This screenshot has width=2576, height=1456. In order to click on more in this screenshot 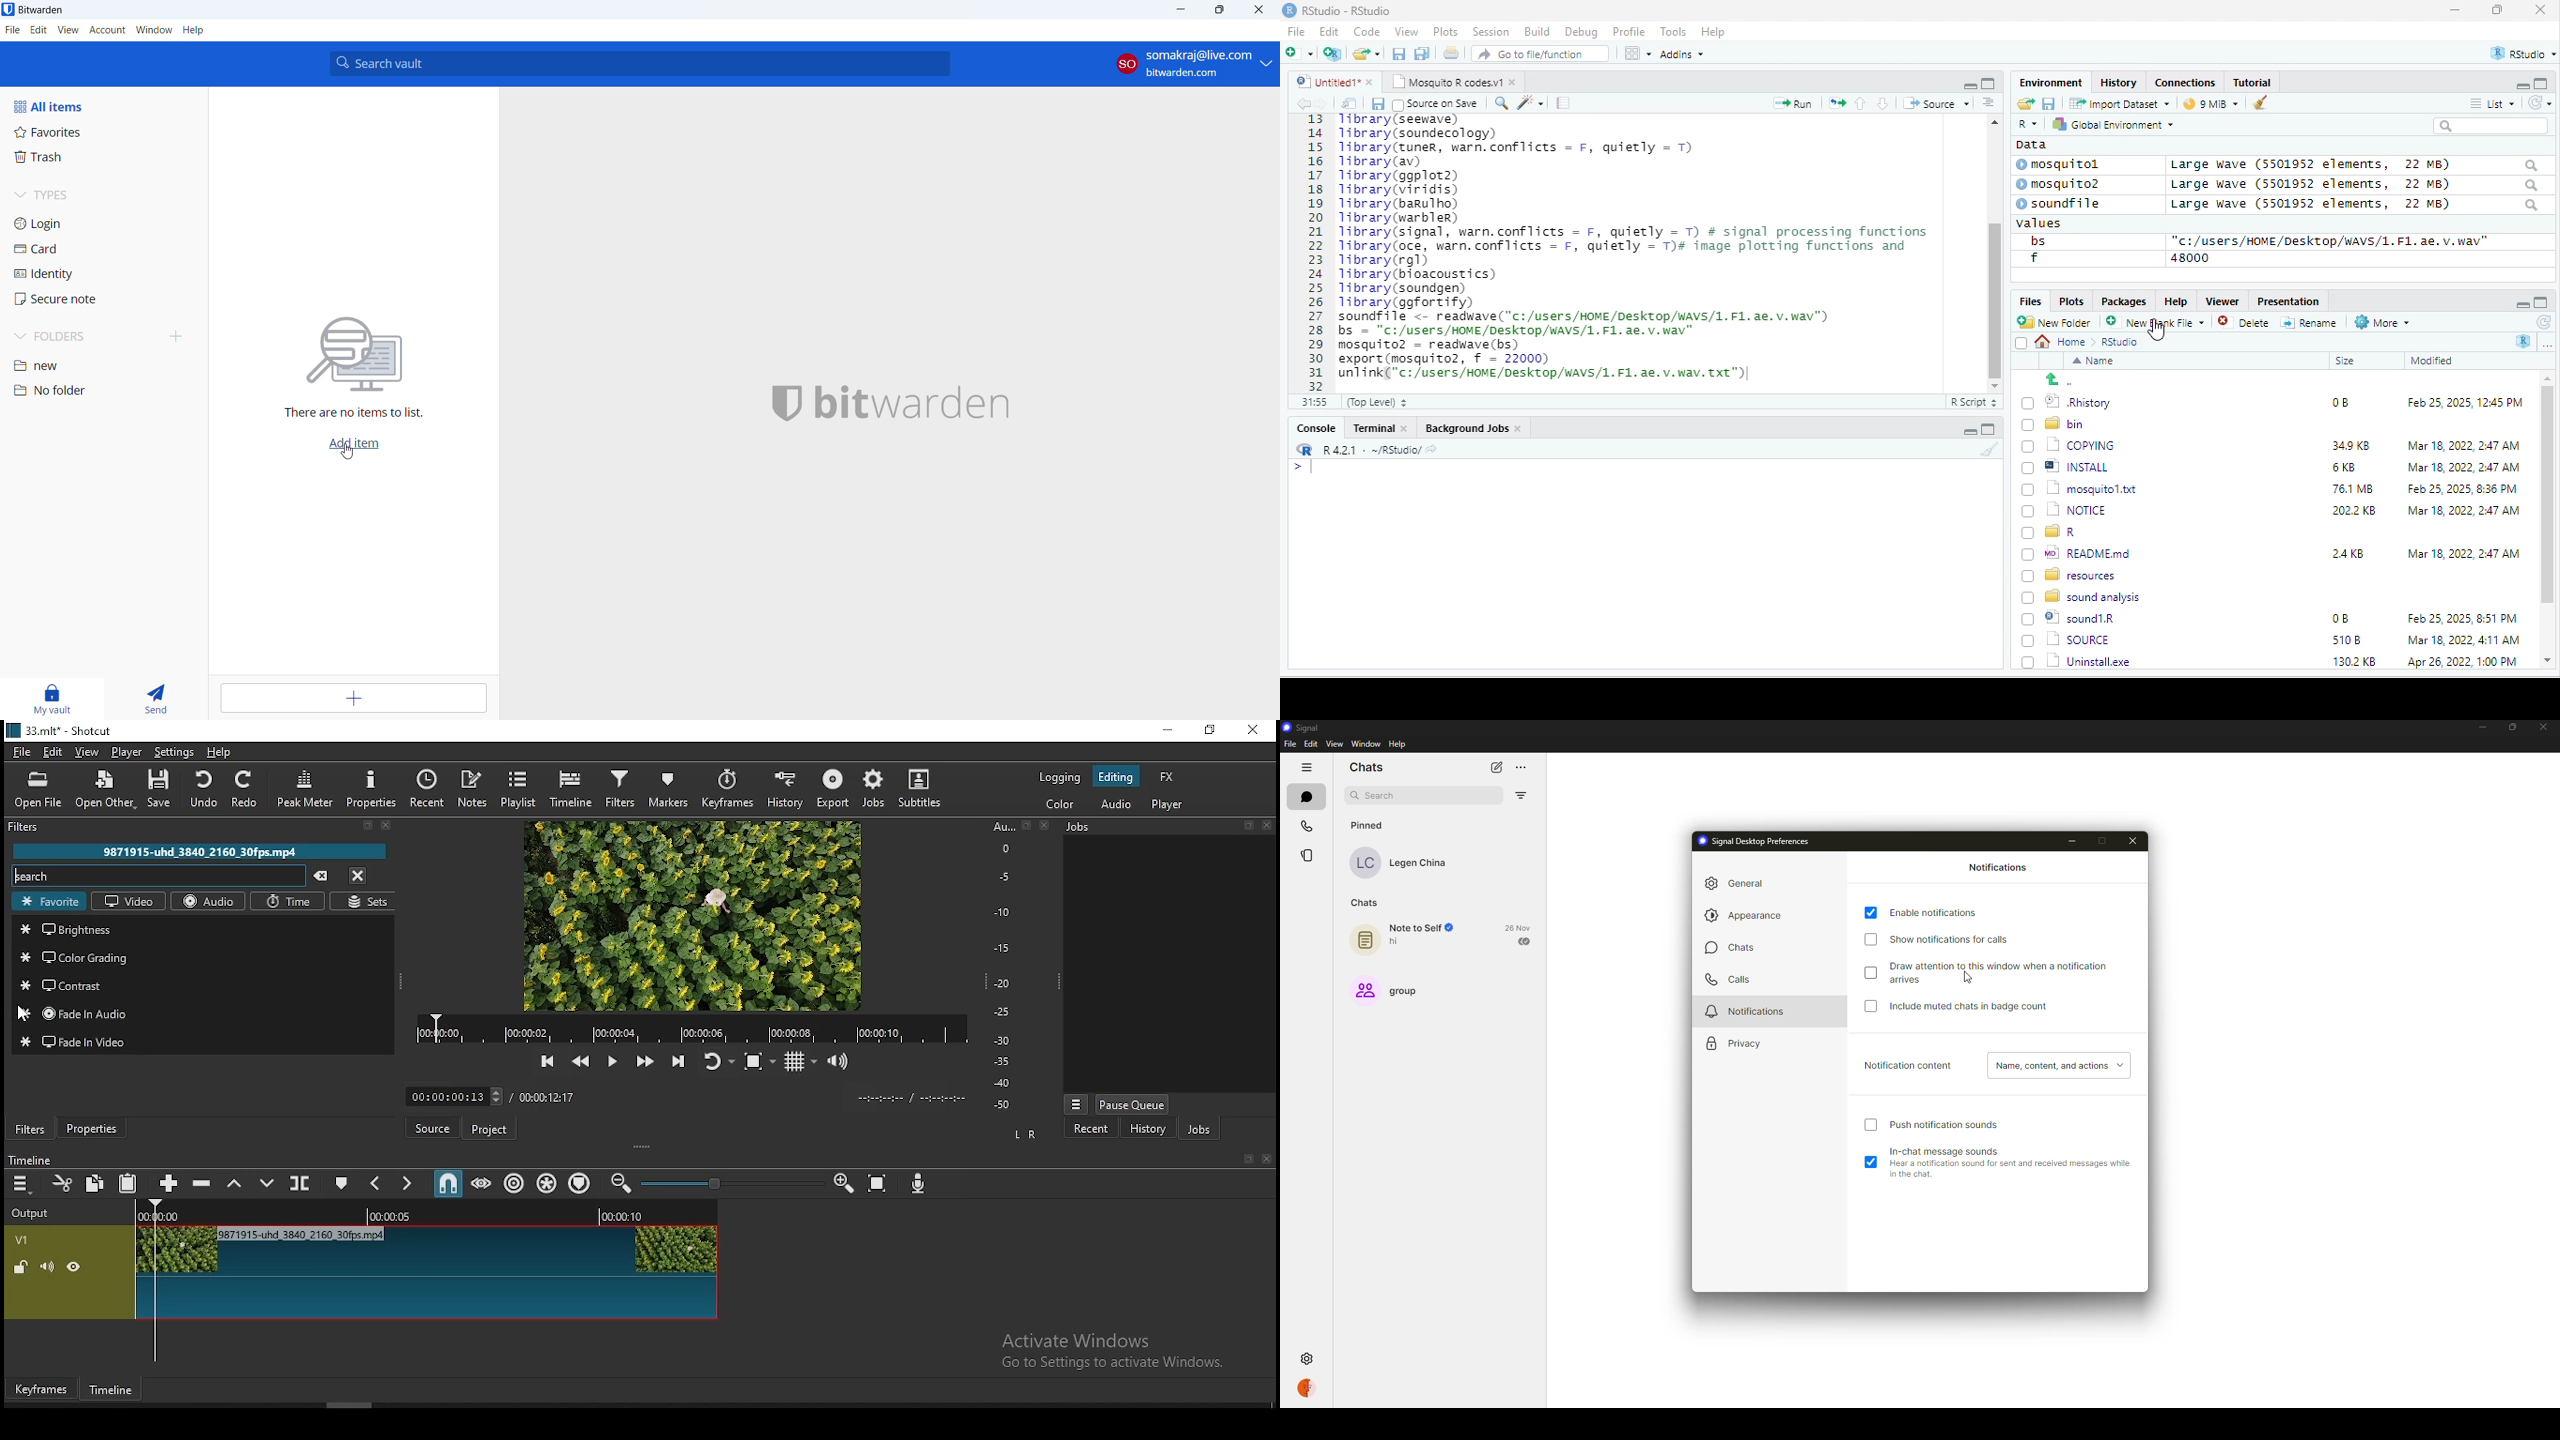, I will do `click(2547, 344)`.